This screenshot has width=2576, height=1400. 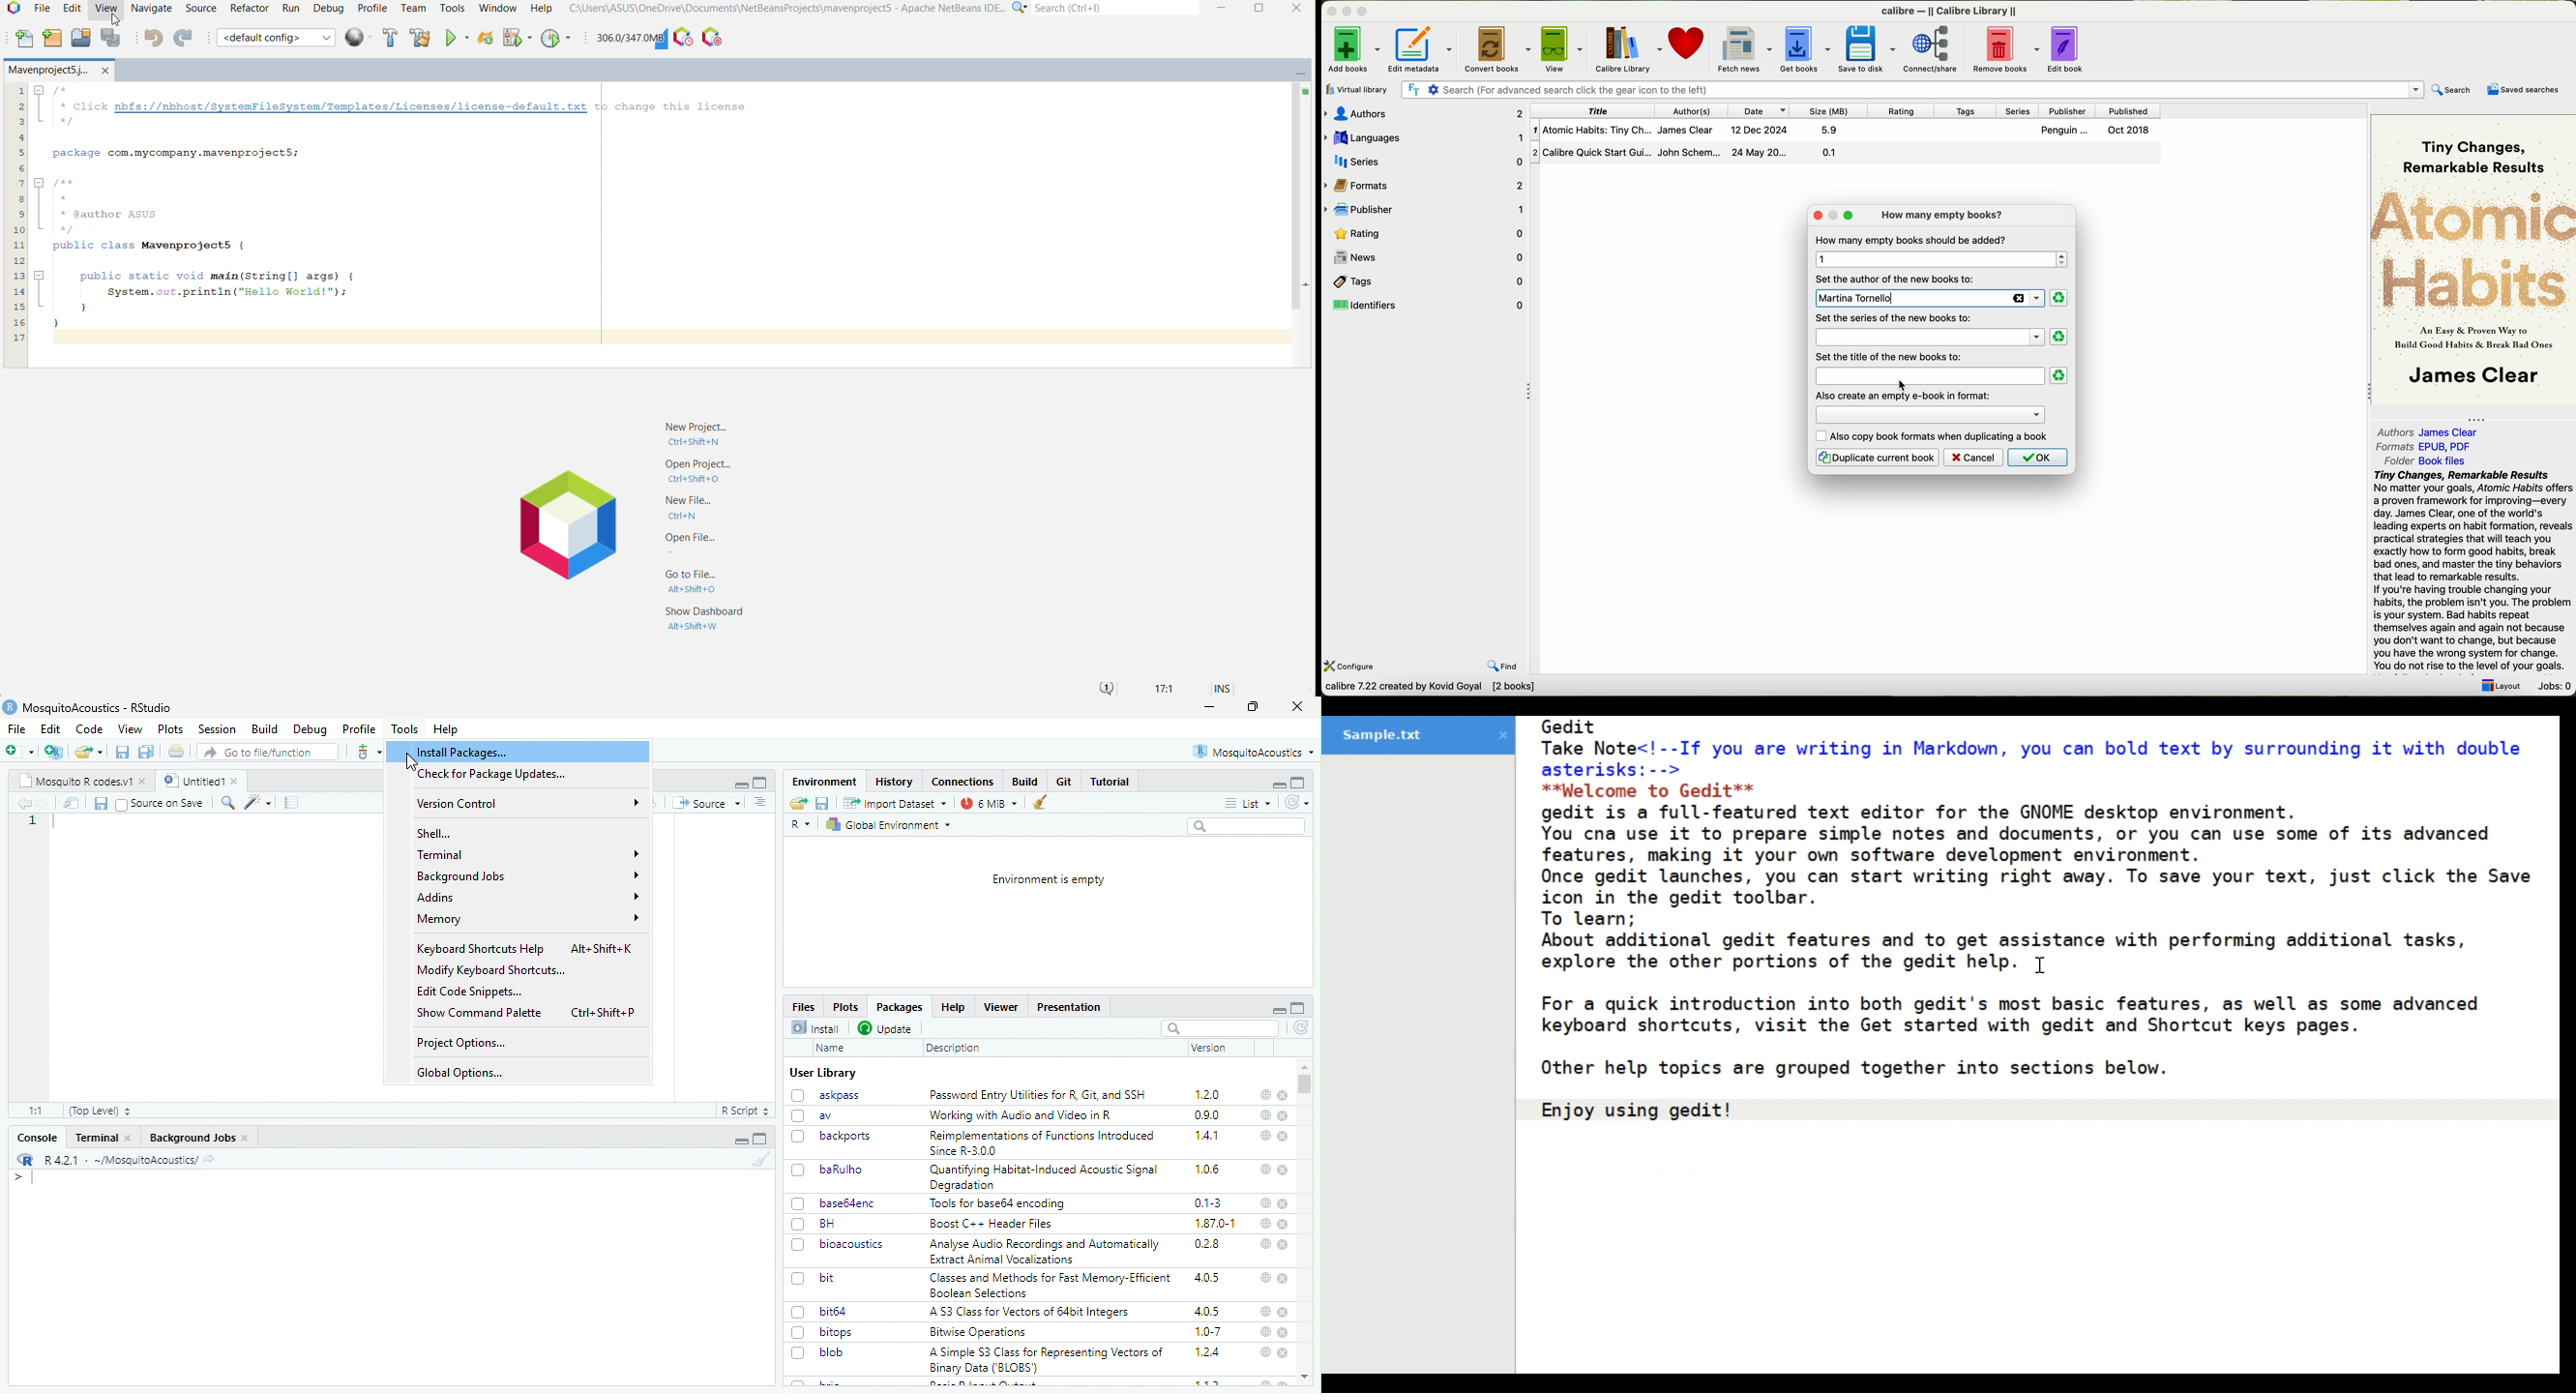 What do you see at coordinates (1066, 781) in the screenshot?
I see `Git` at bounding box center [1066, 781].